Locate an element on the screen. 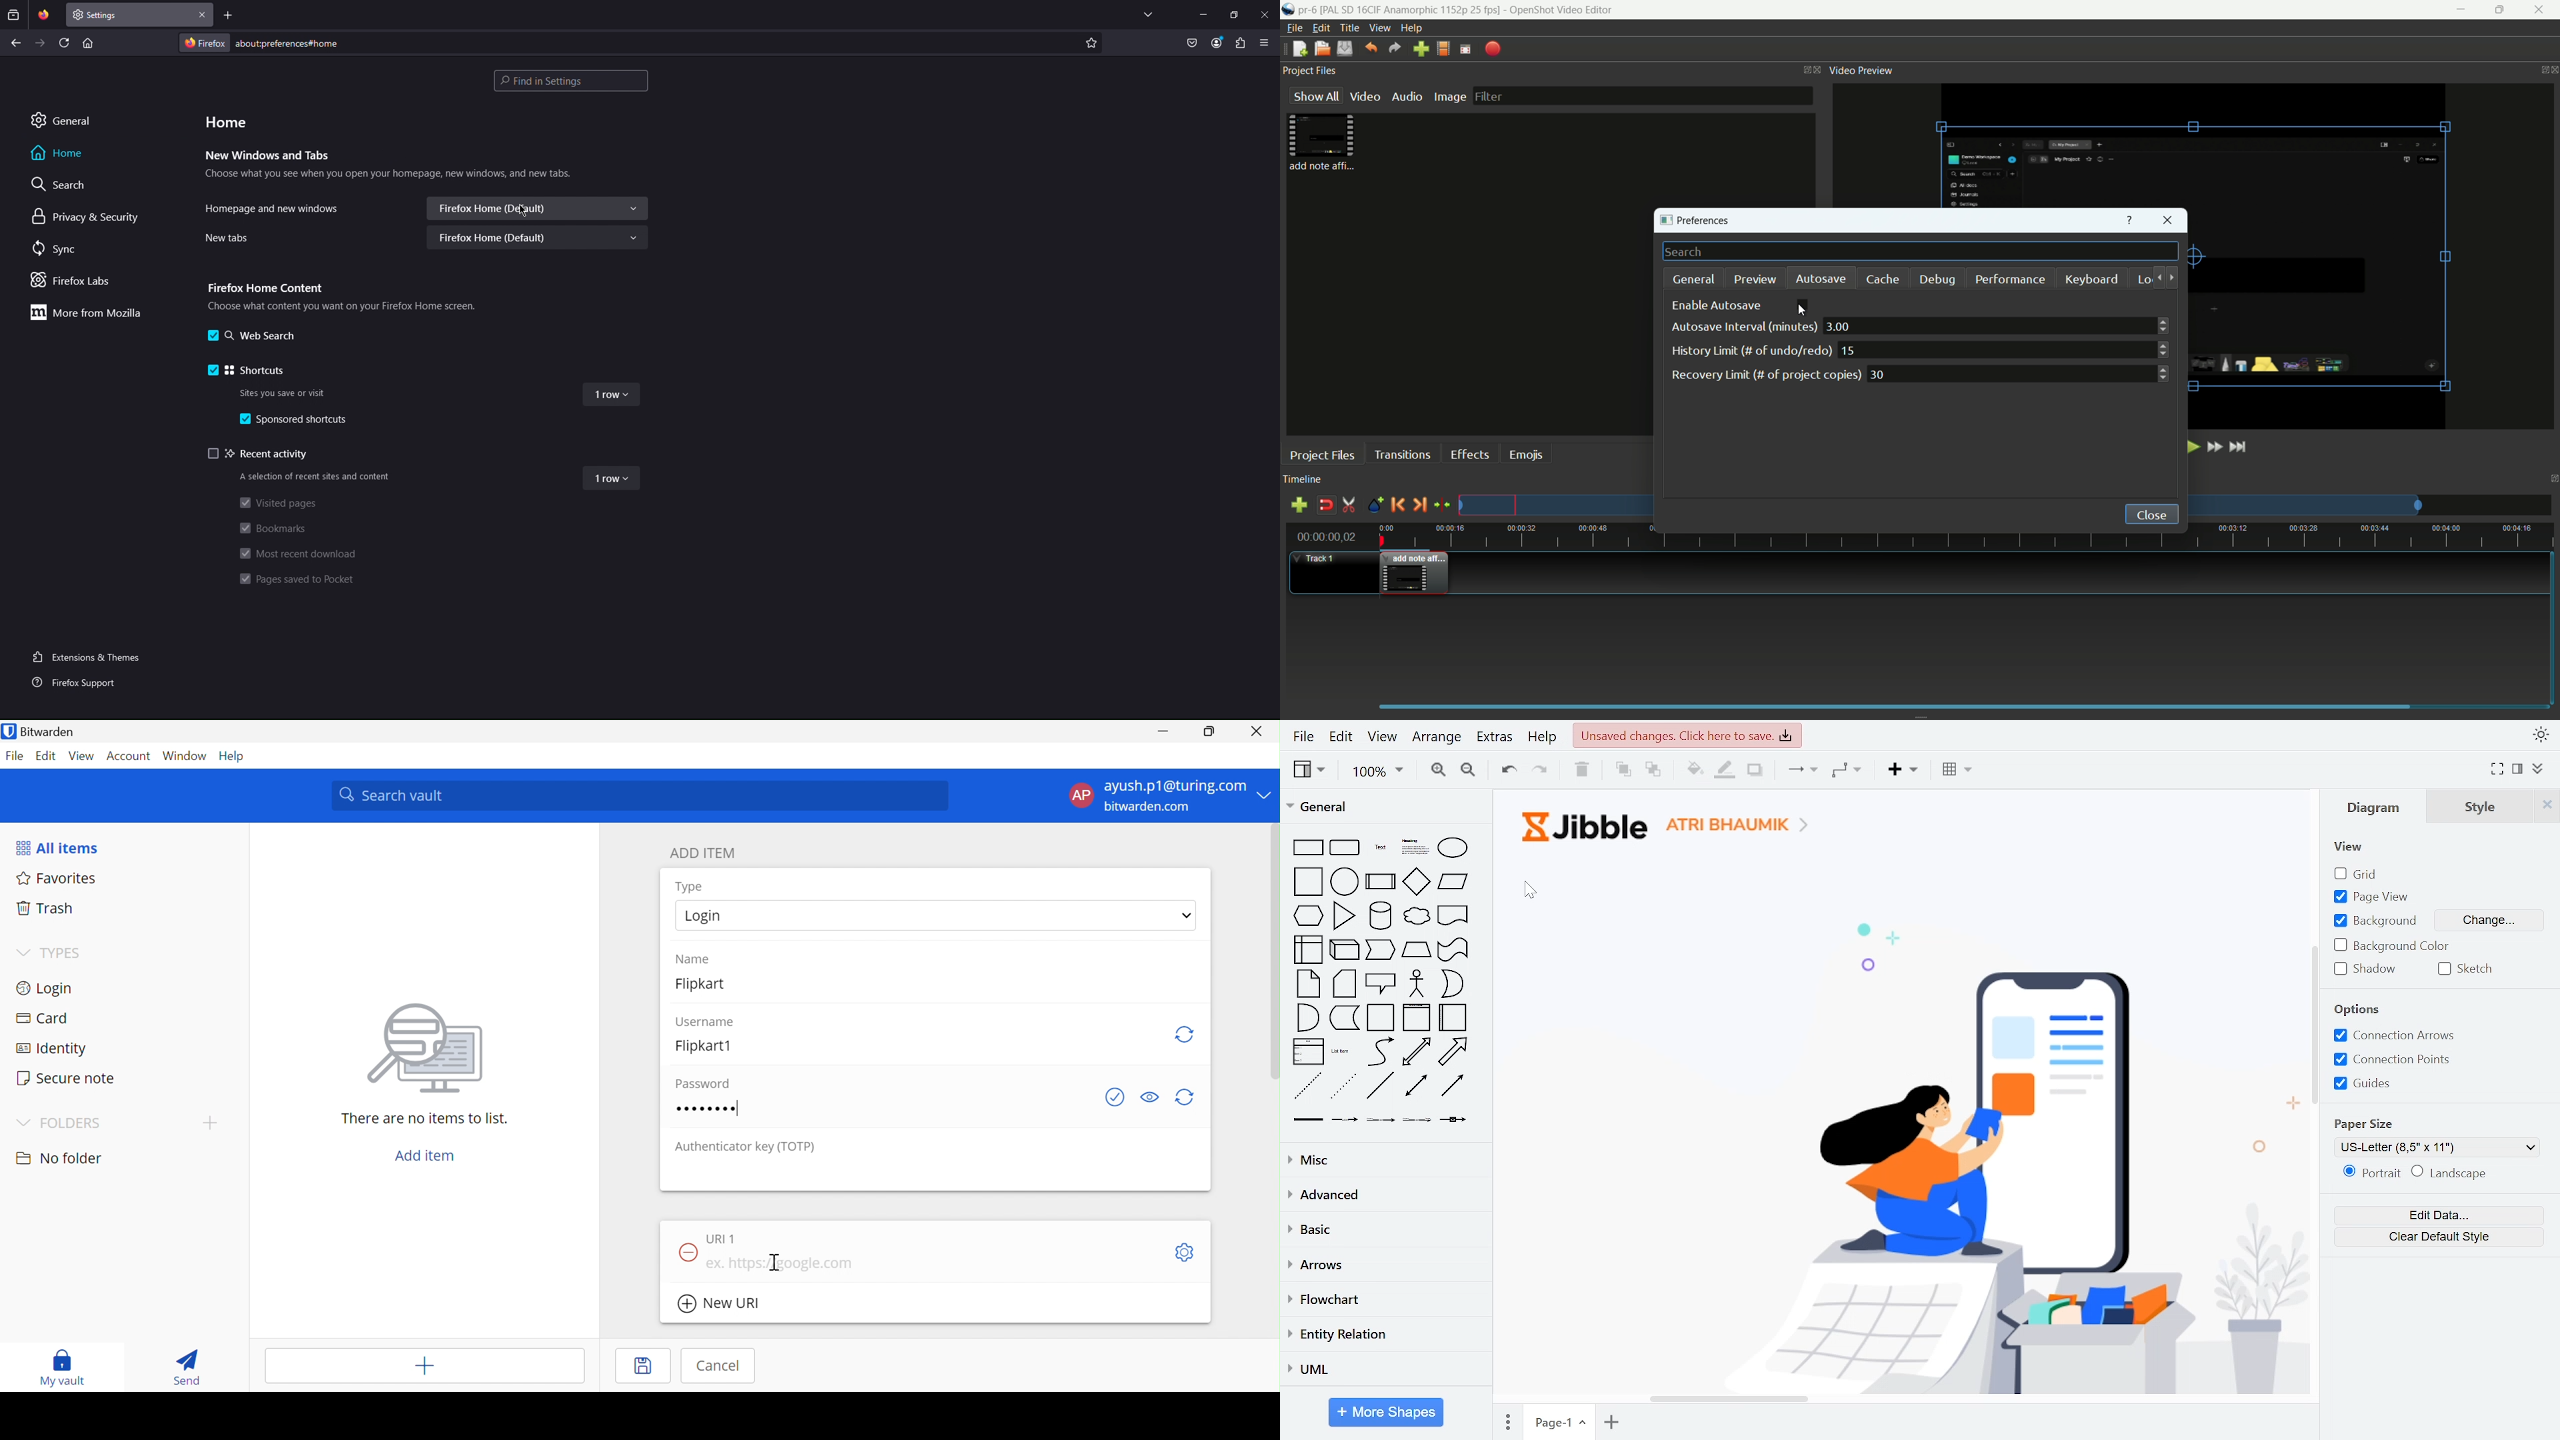  Homepage and new windows is located at coordinates (273, 210).